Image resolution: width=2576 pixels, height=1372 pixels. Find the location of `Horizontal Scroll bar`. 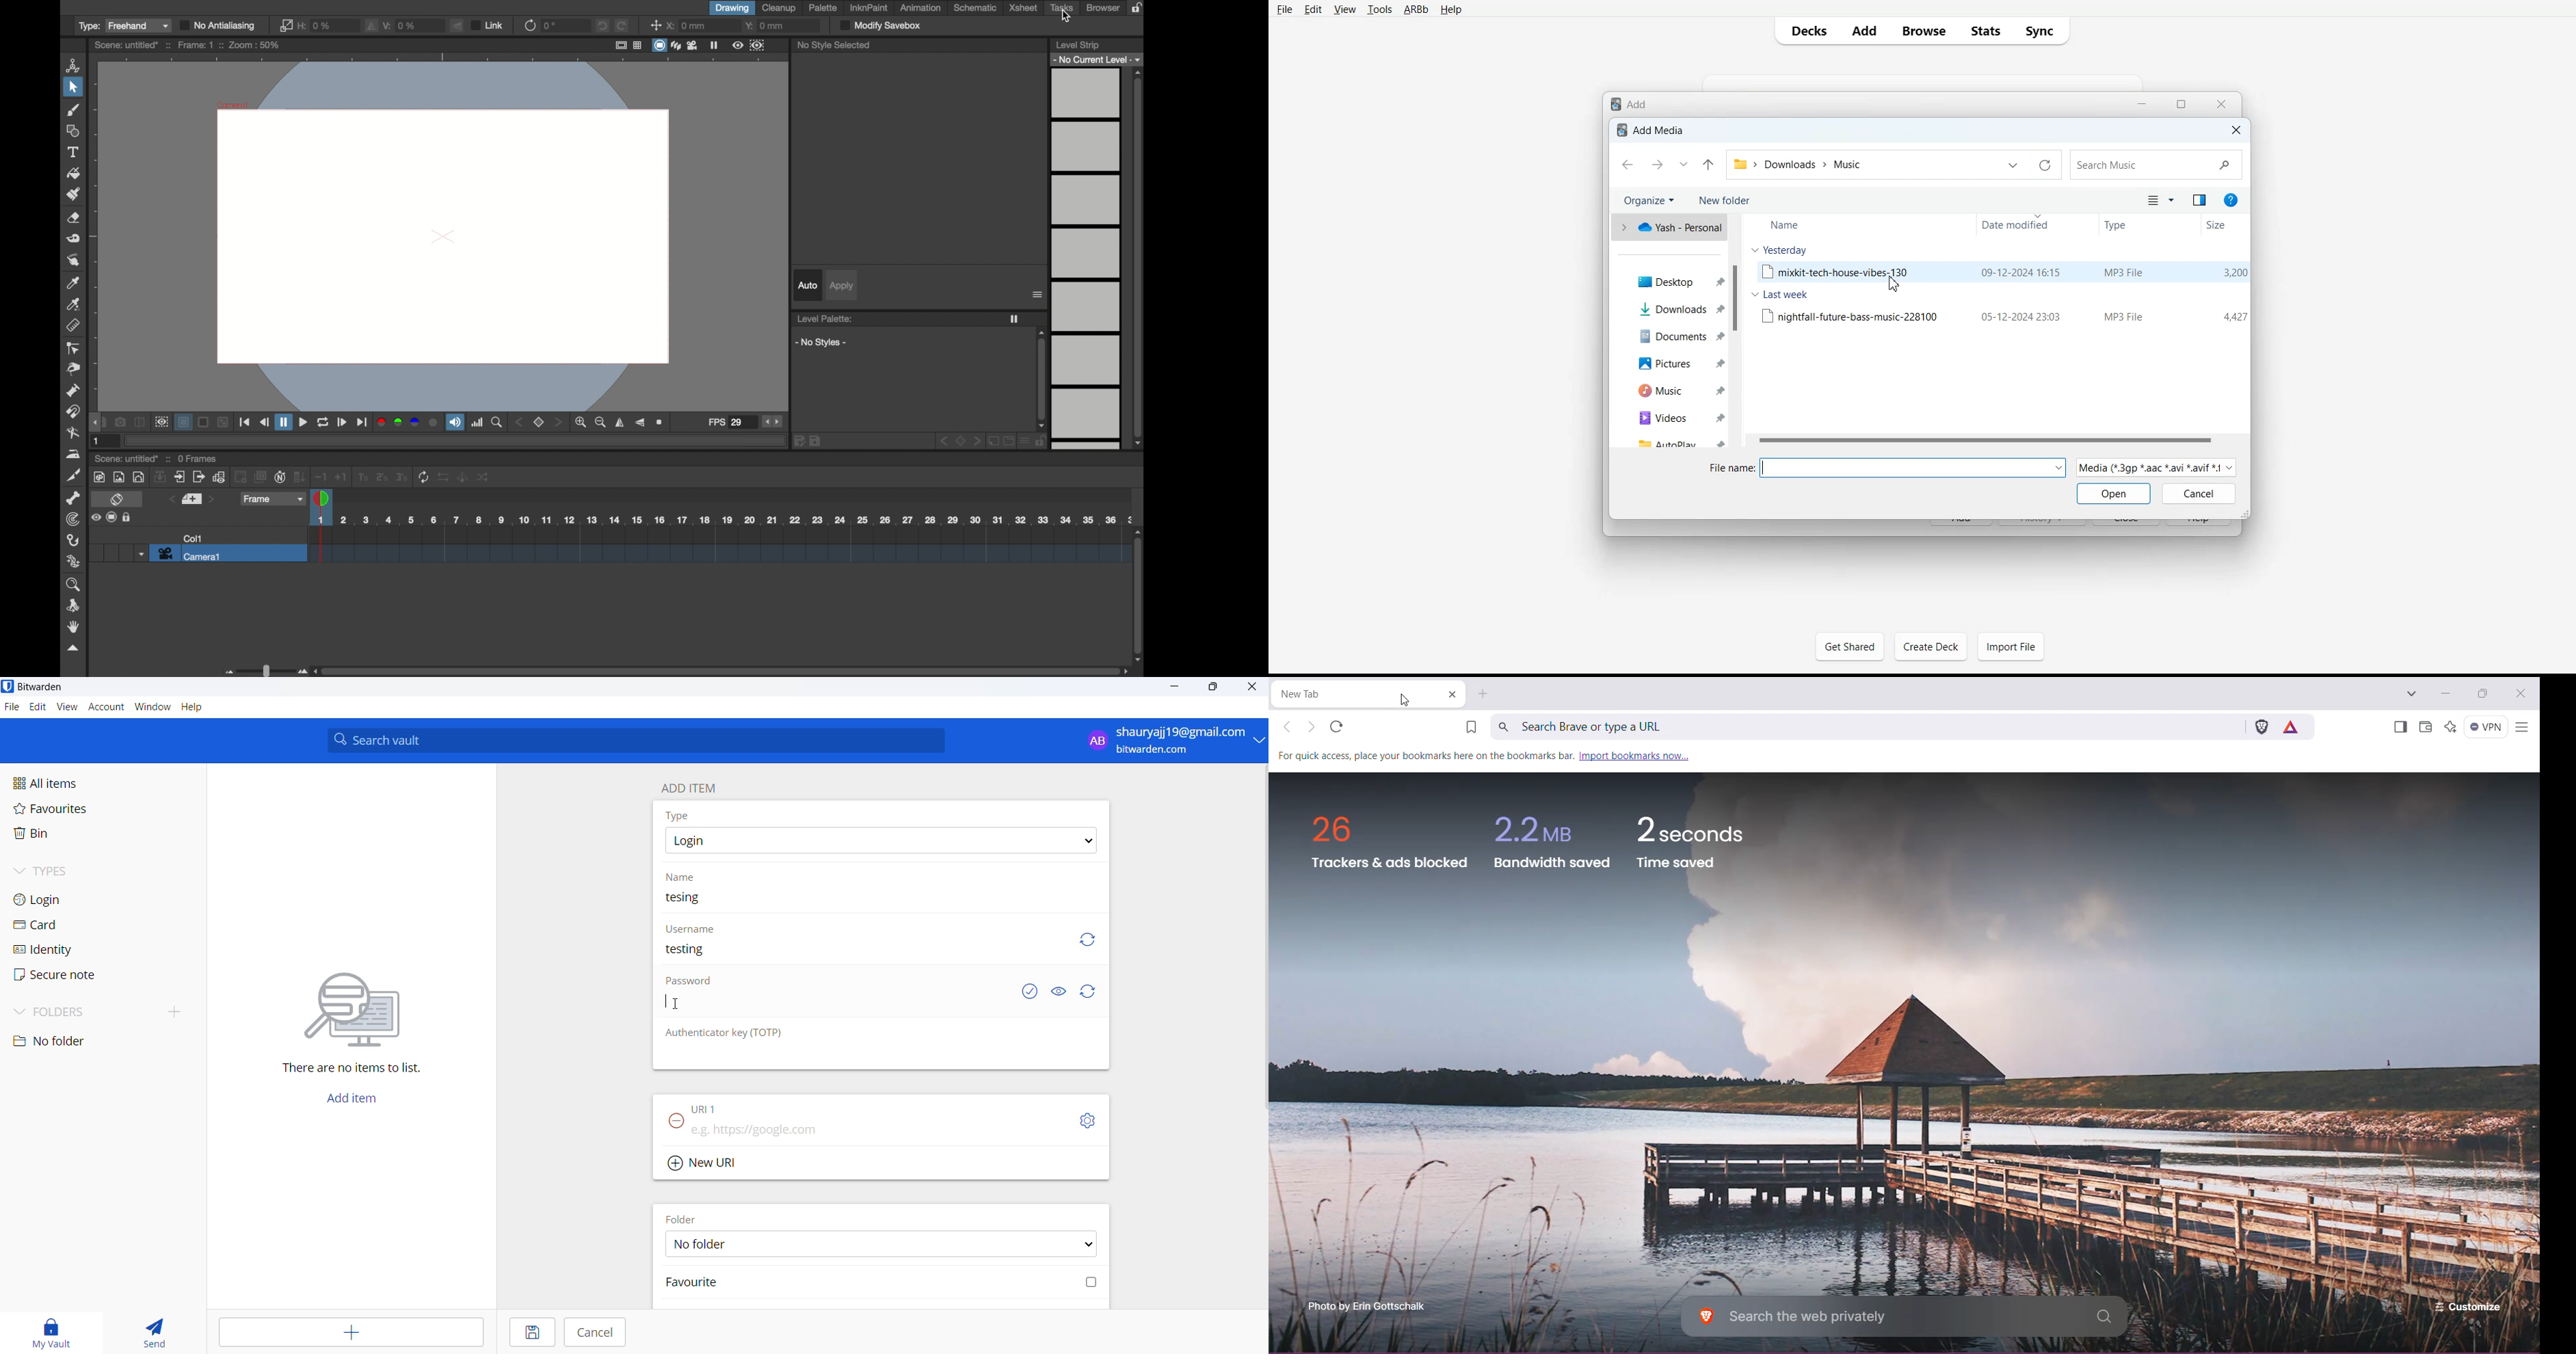

Horizontal Scroll bar is located at coordinates (1996, 441).